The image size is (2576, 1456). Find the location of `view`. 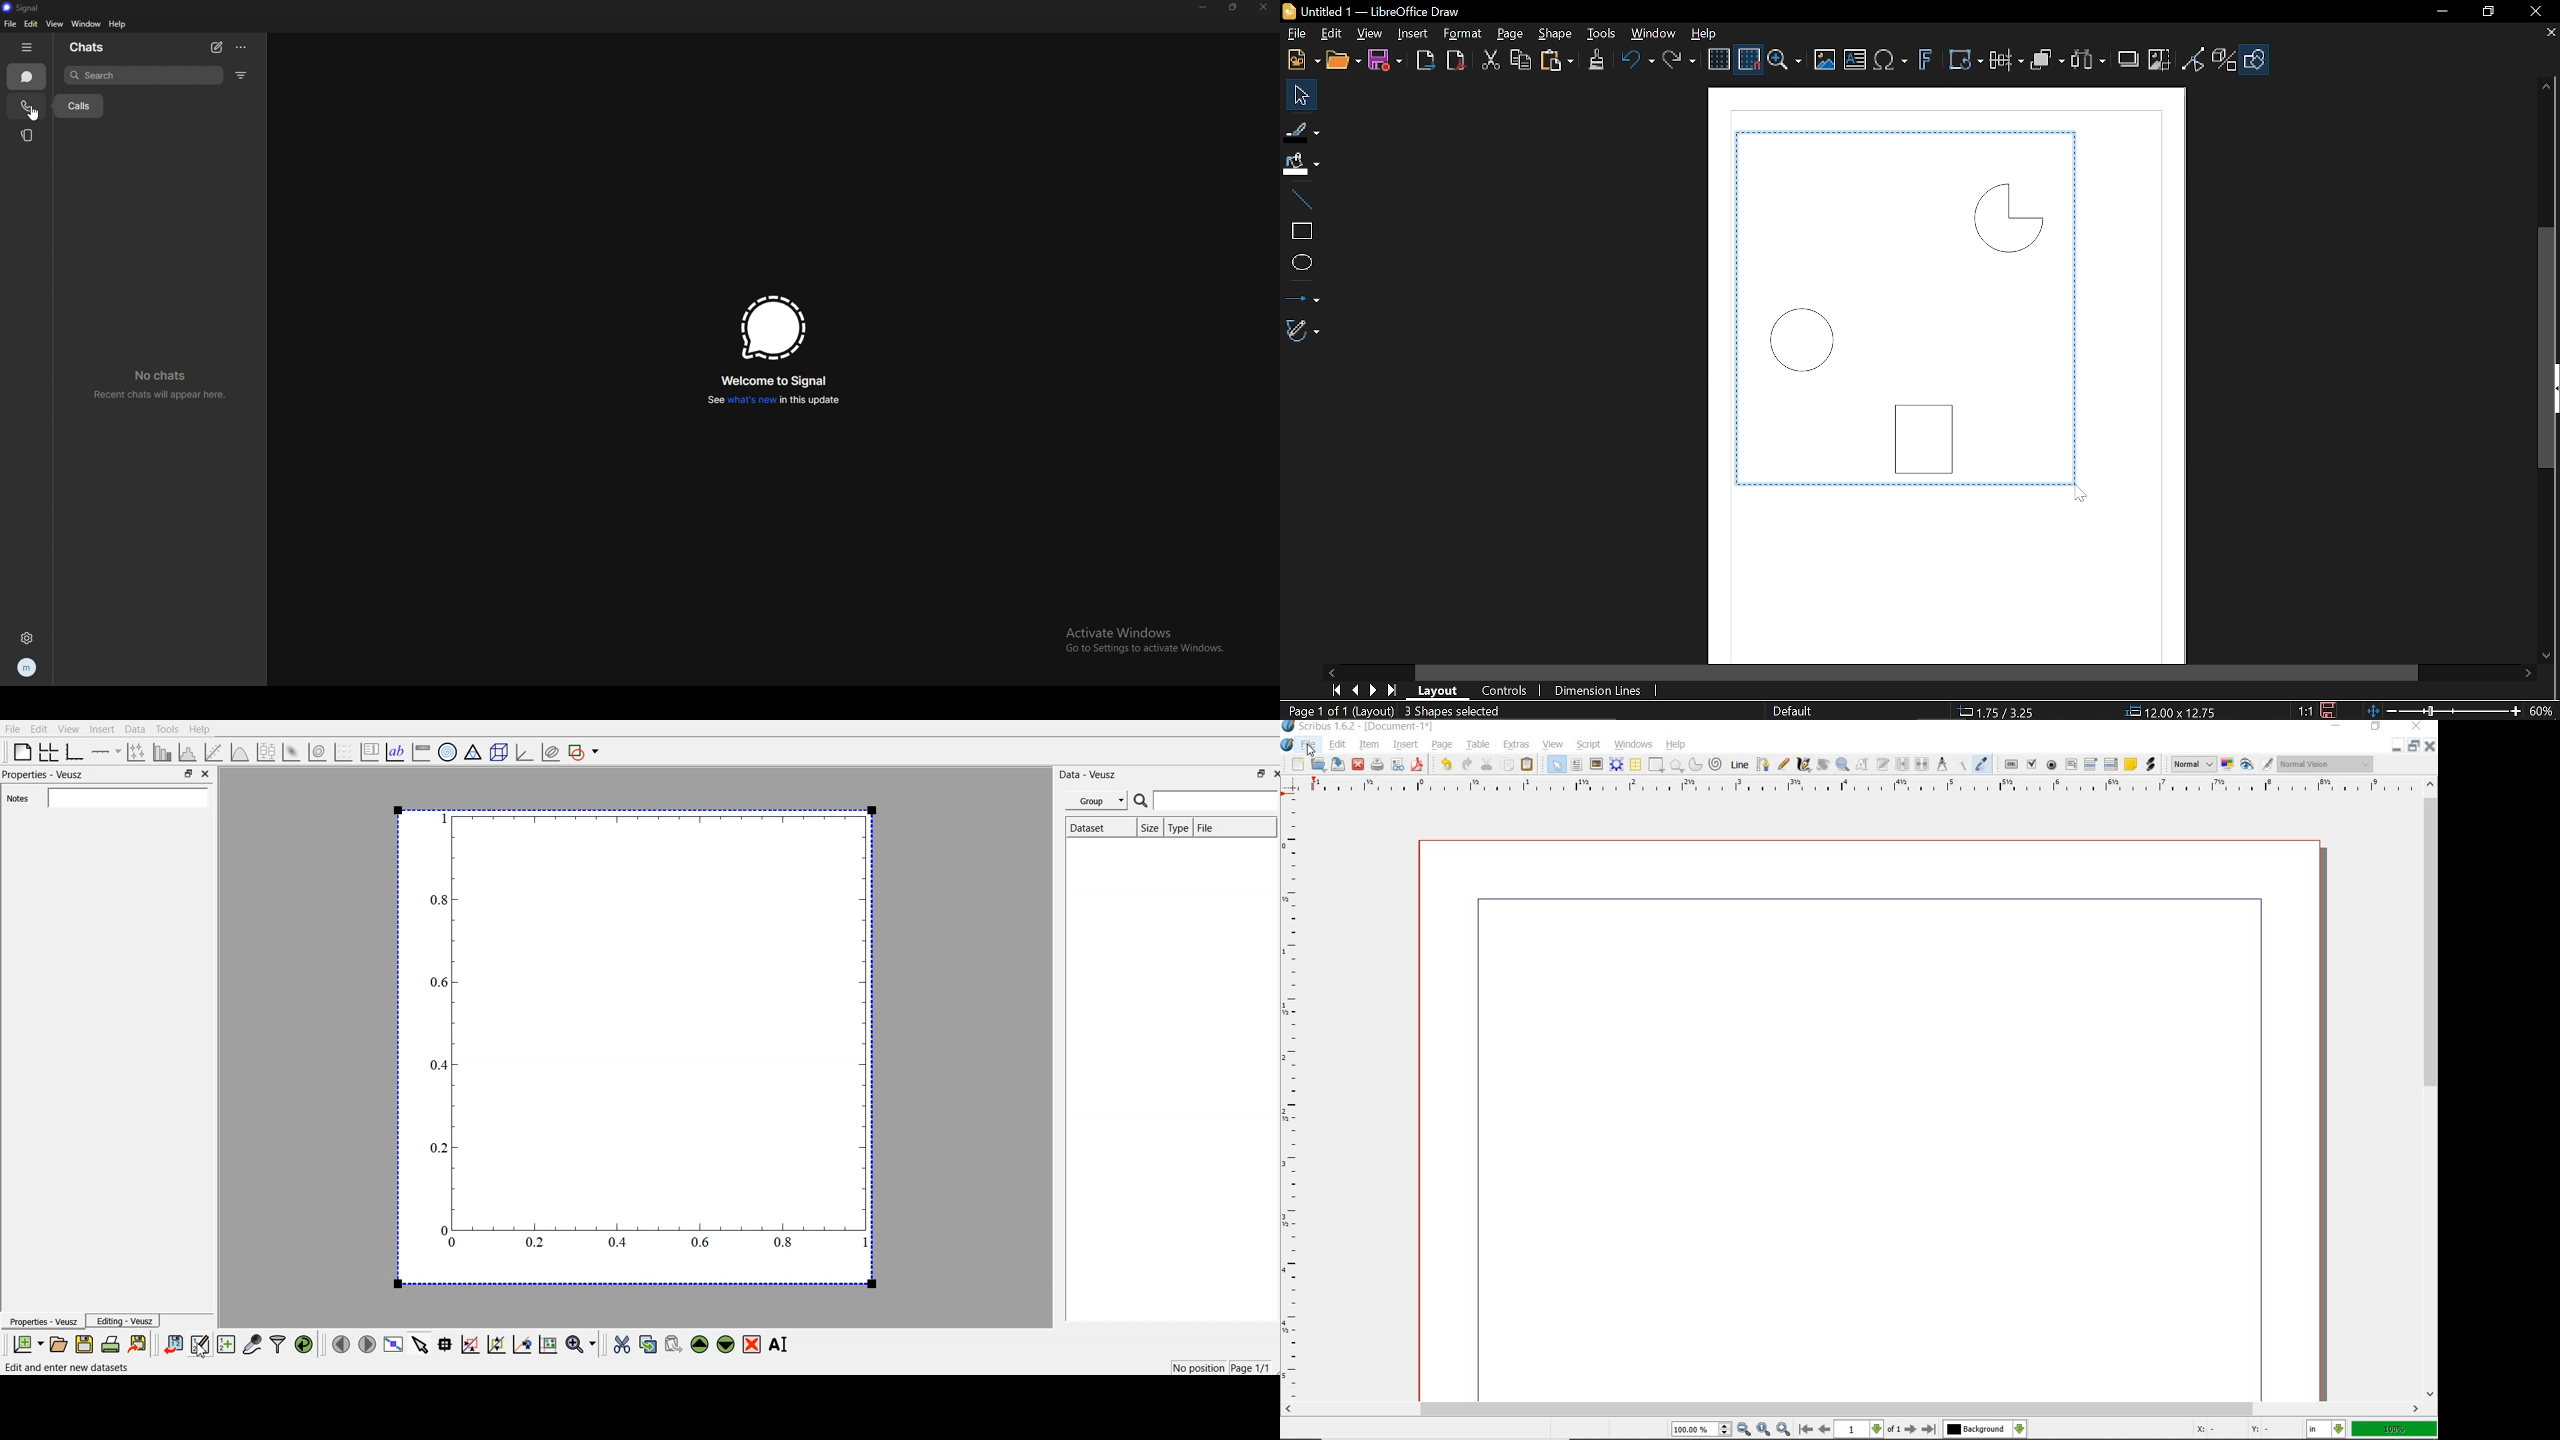

view is located at coordinates (1554, 745).